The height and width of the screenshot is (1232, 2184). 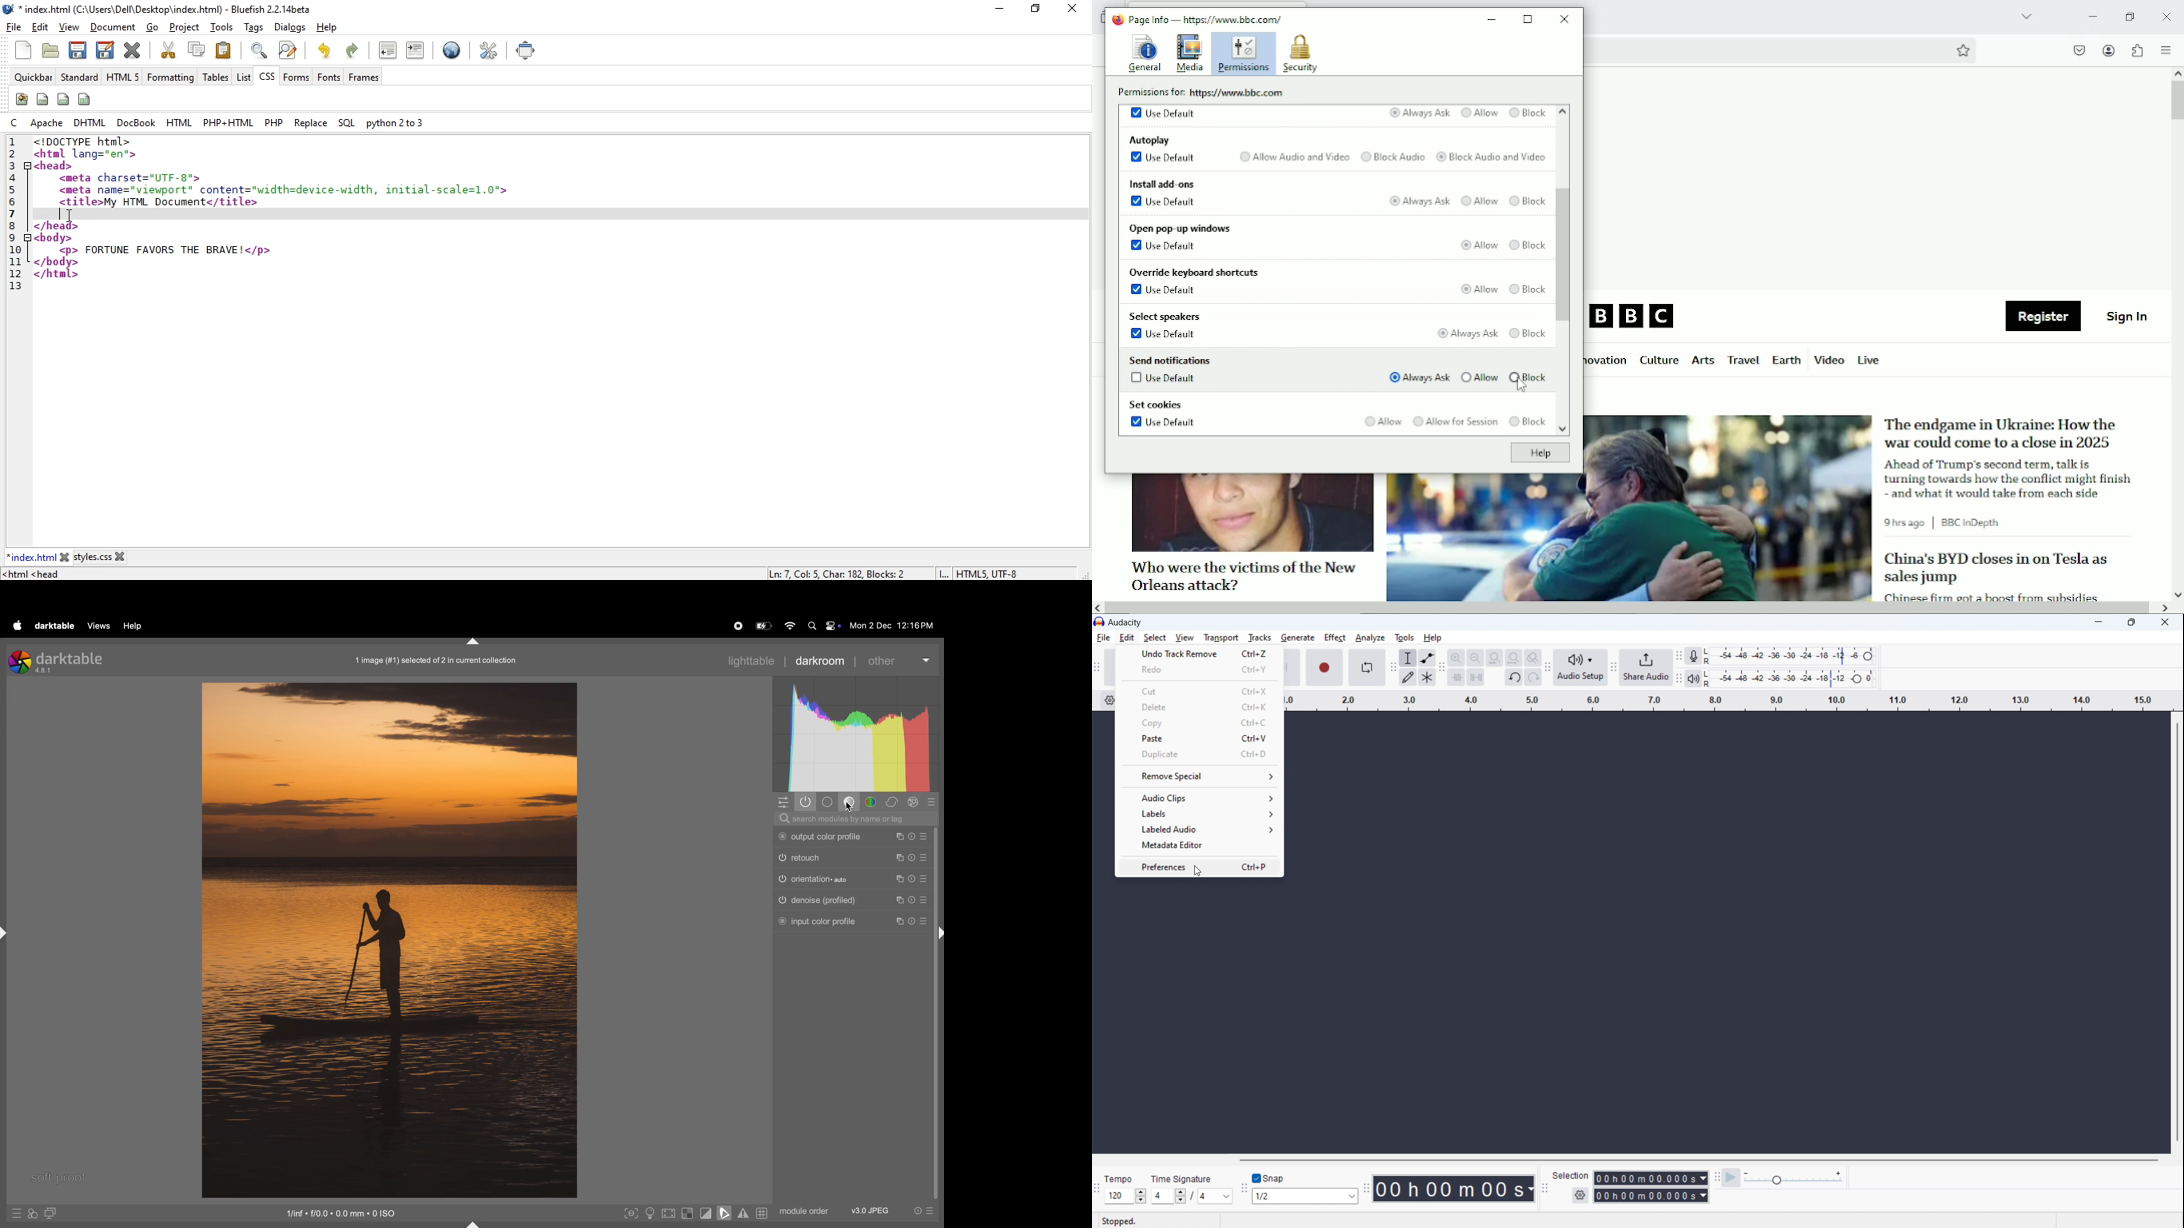 What do you see at coordinates (1292, 667) in the screenshot?
I see `skip to end` at bounding box center [1292, 667].